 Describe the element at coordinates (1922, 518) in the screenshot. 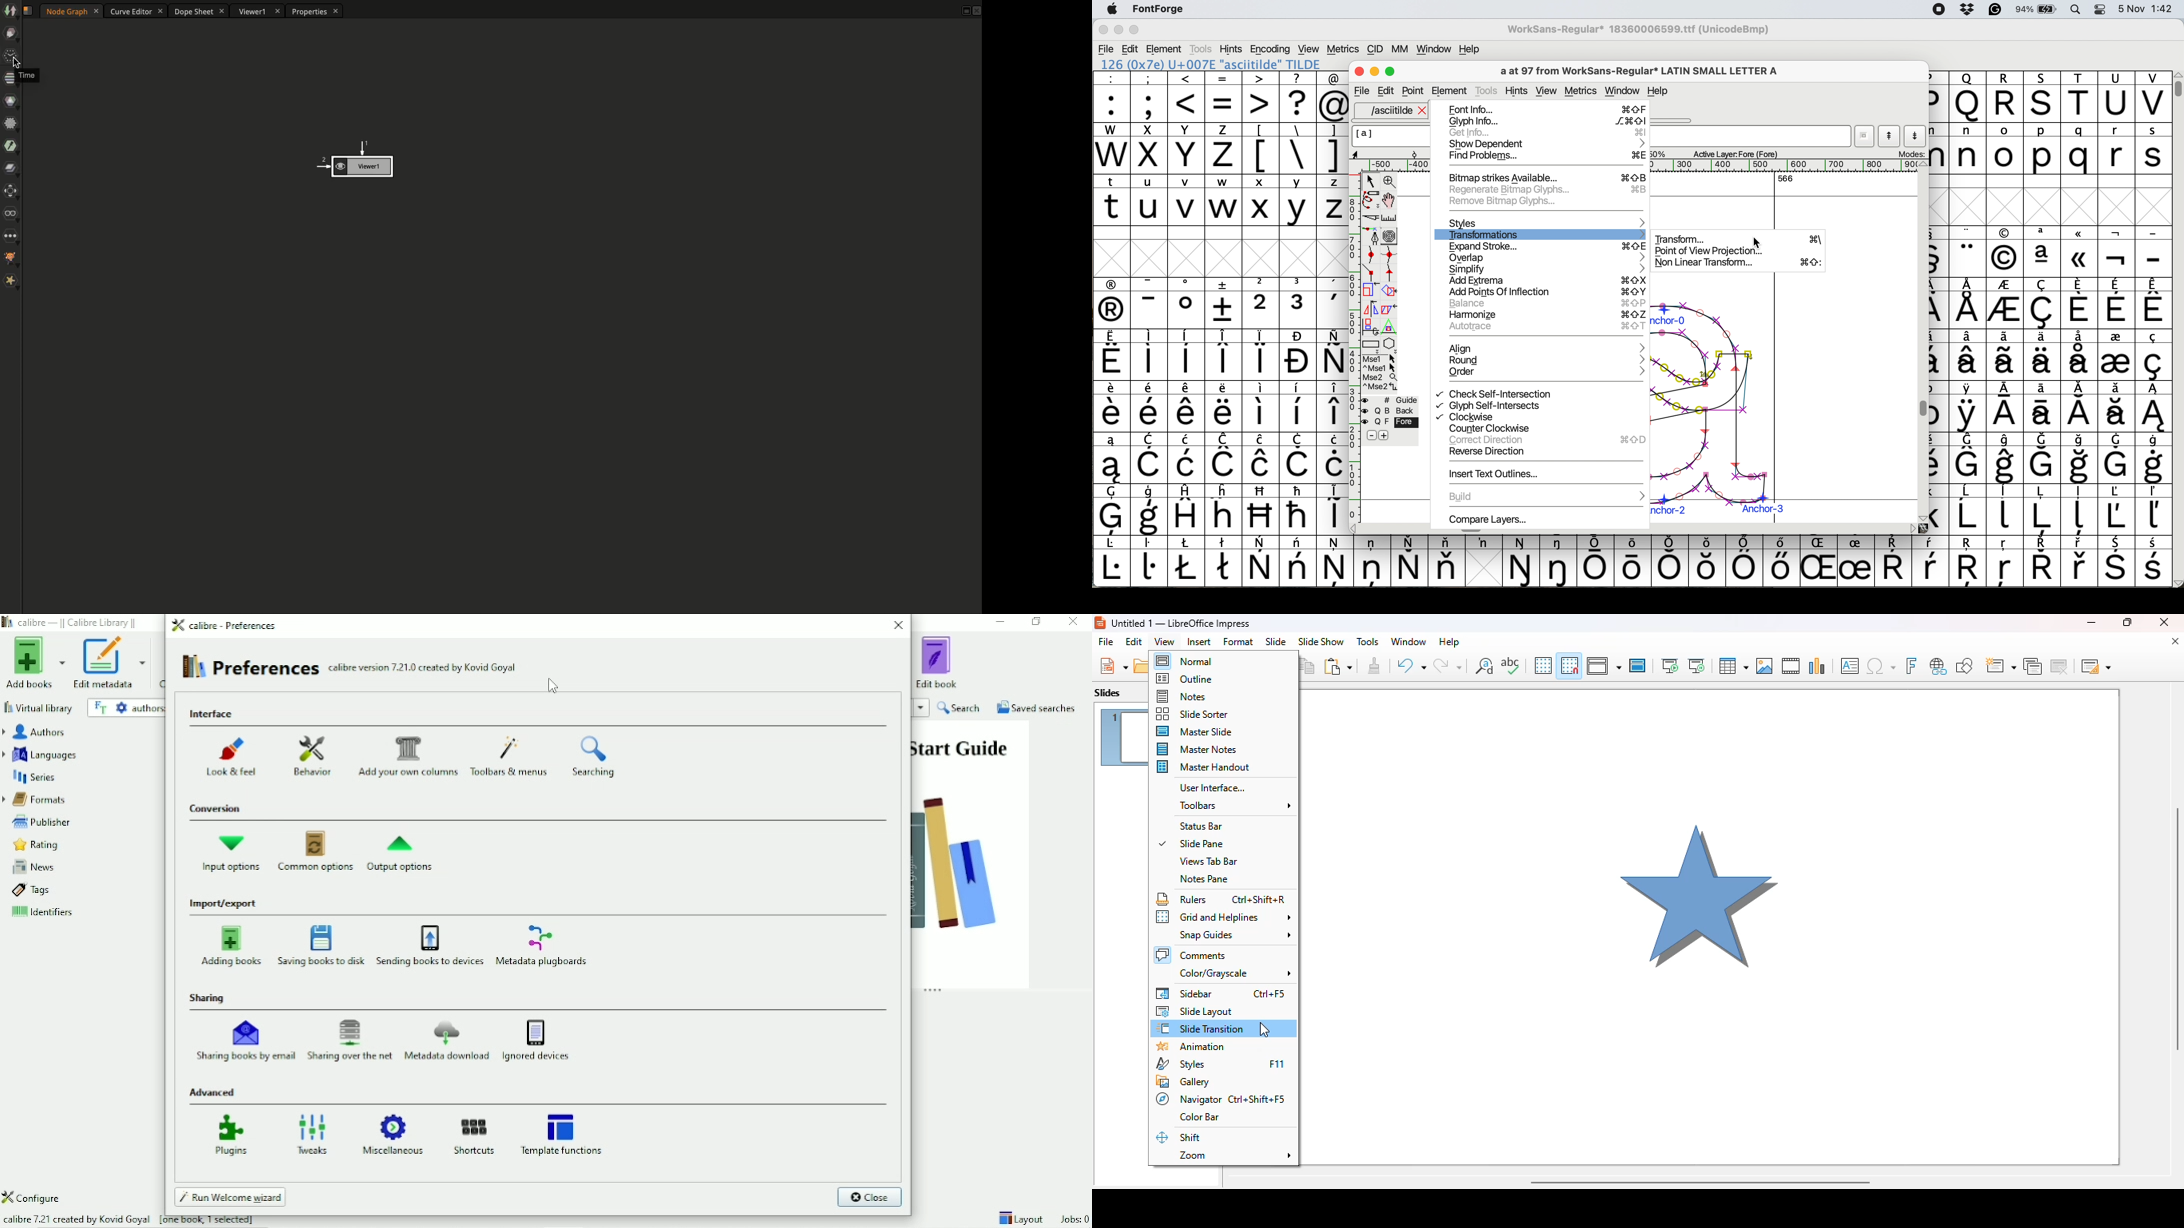

I see `scroll button` at that location.